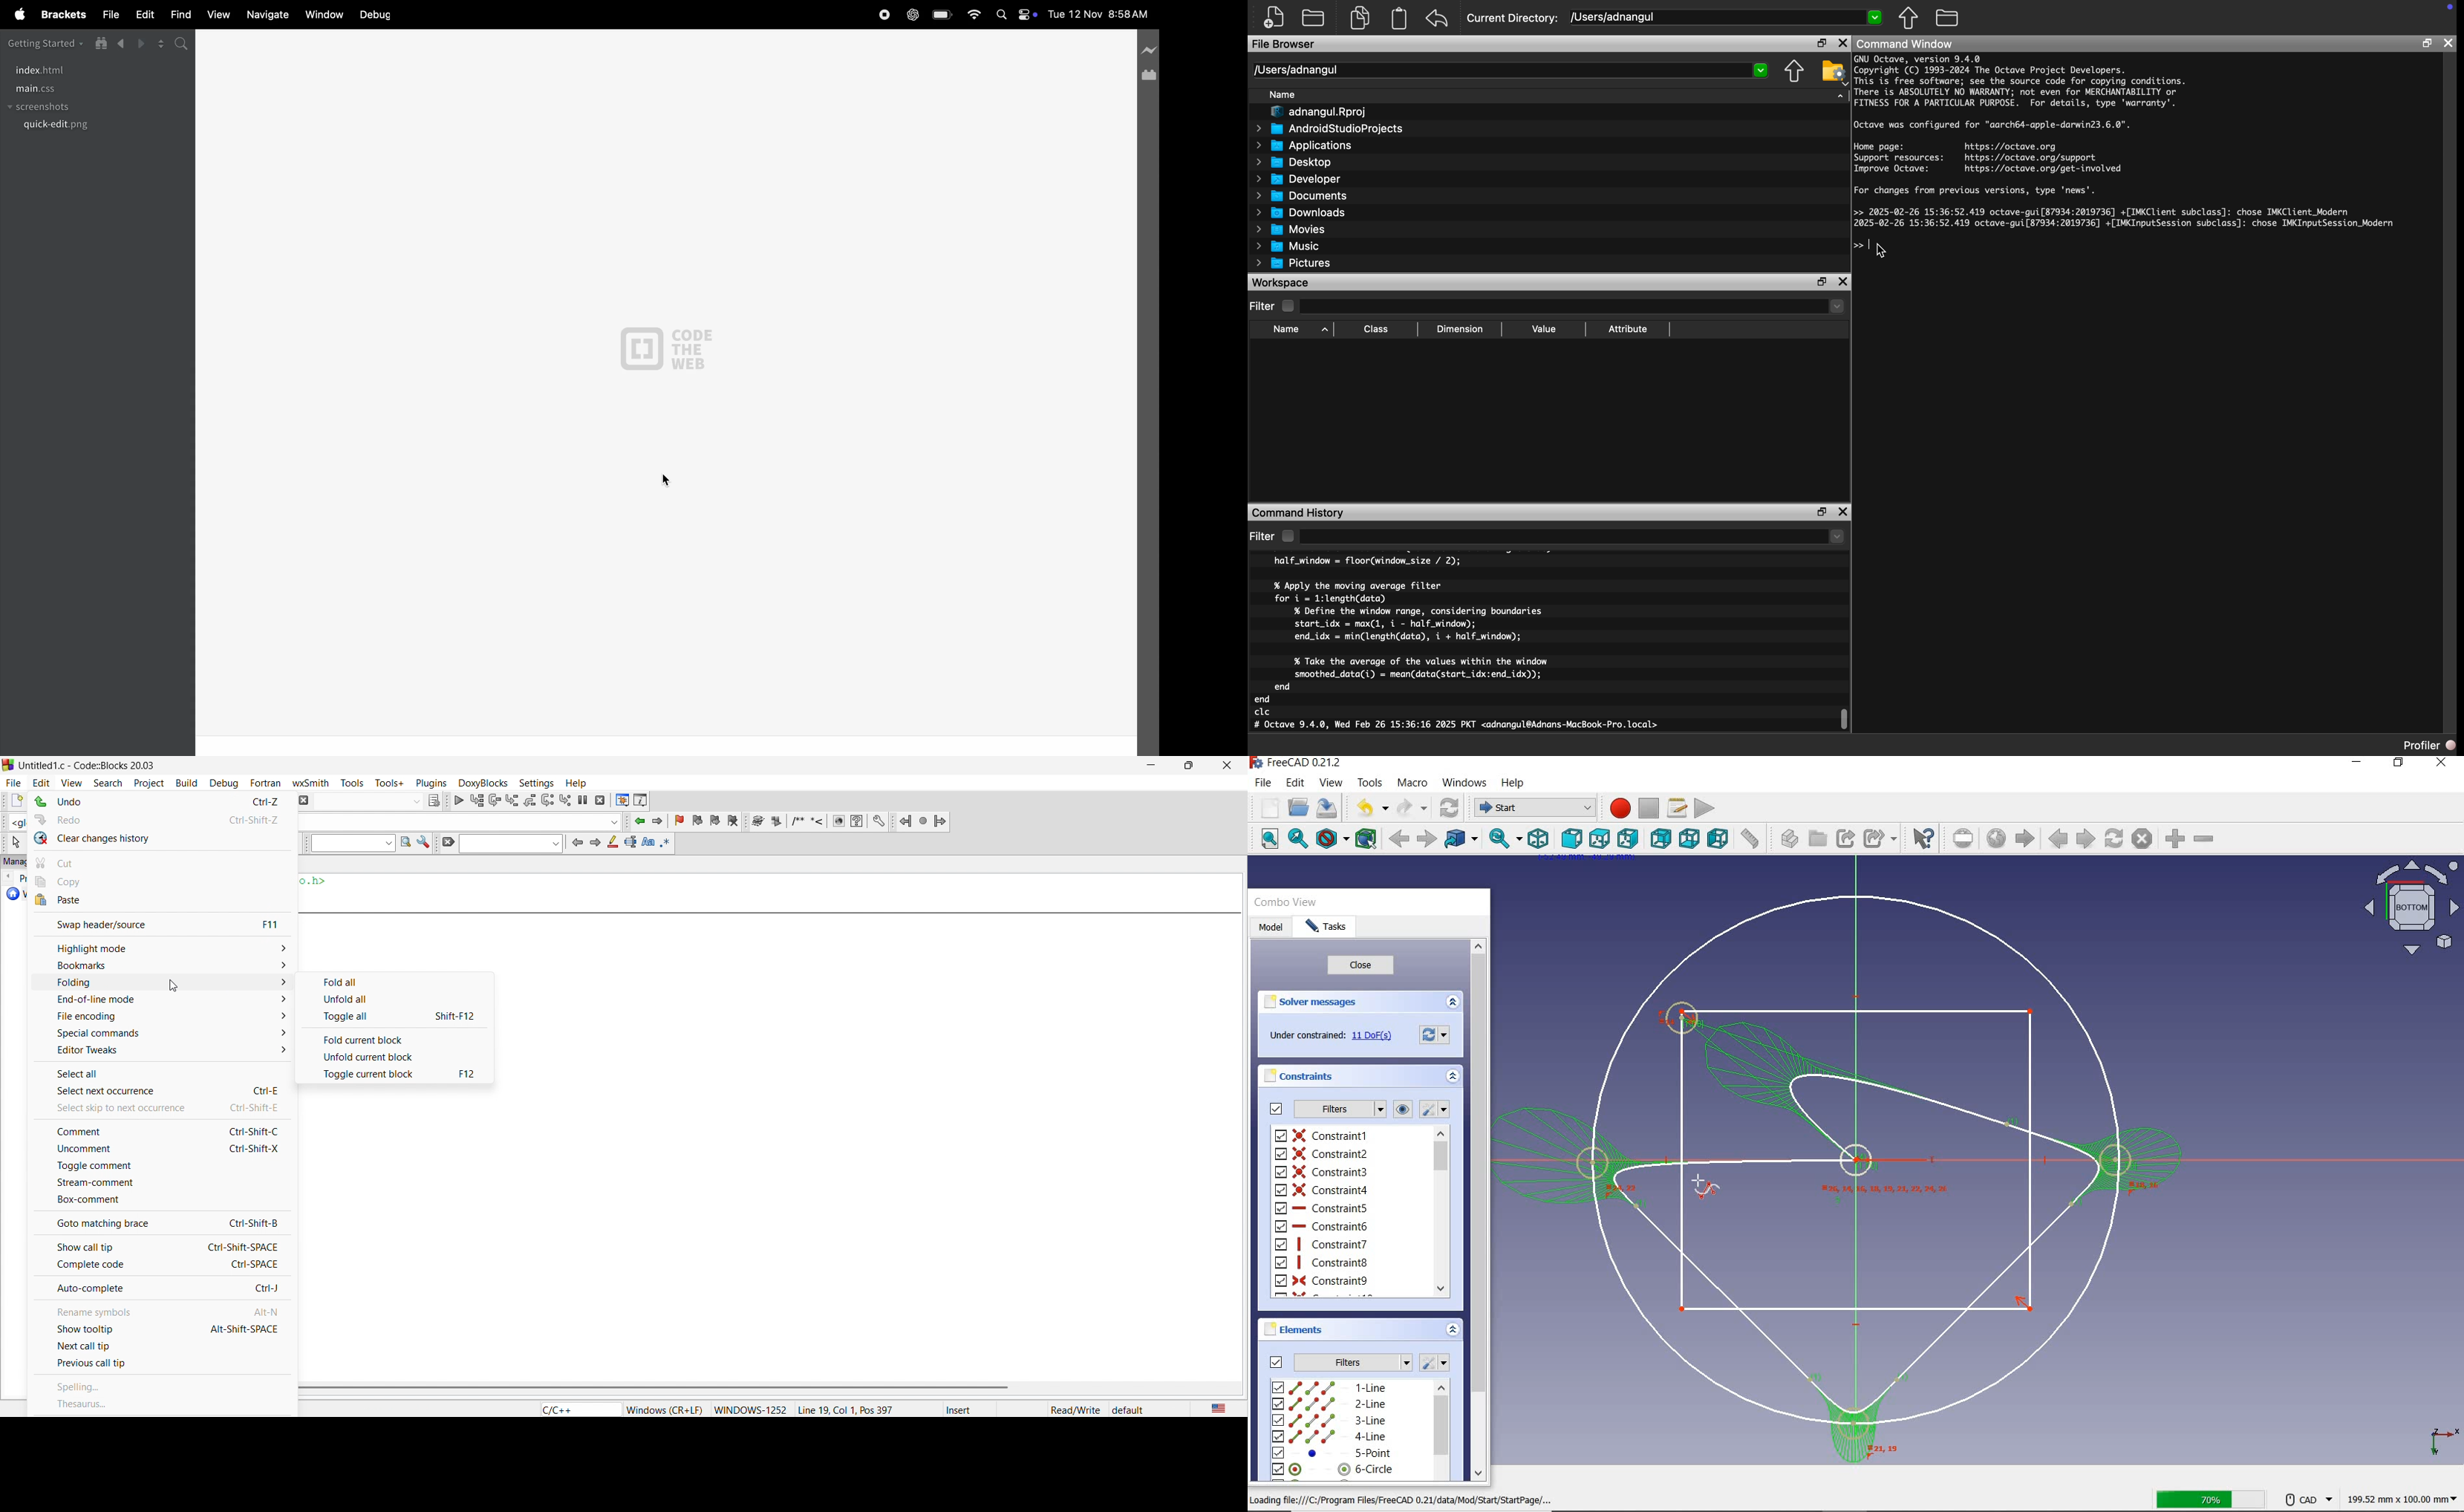 Image resolution: width=2464 pixels, height=1512 pixels. I want to click on close, so click(1361, 966).